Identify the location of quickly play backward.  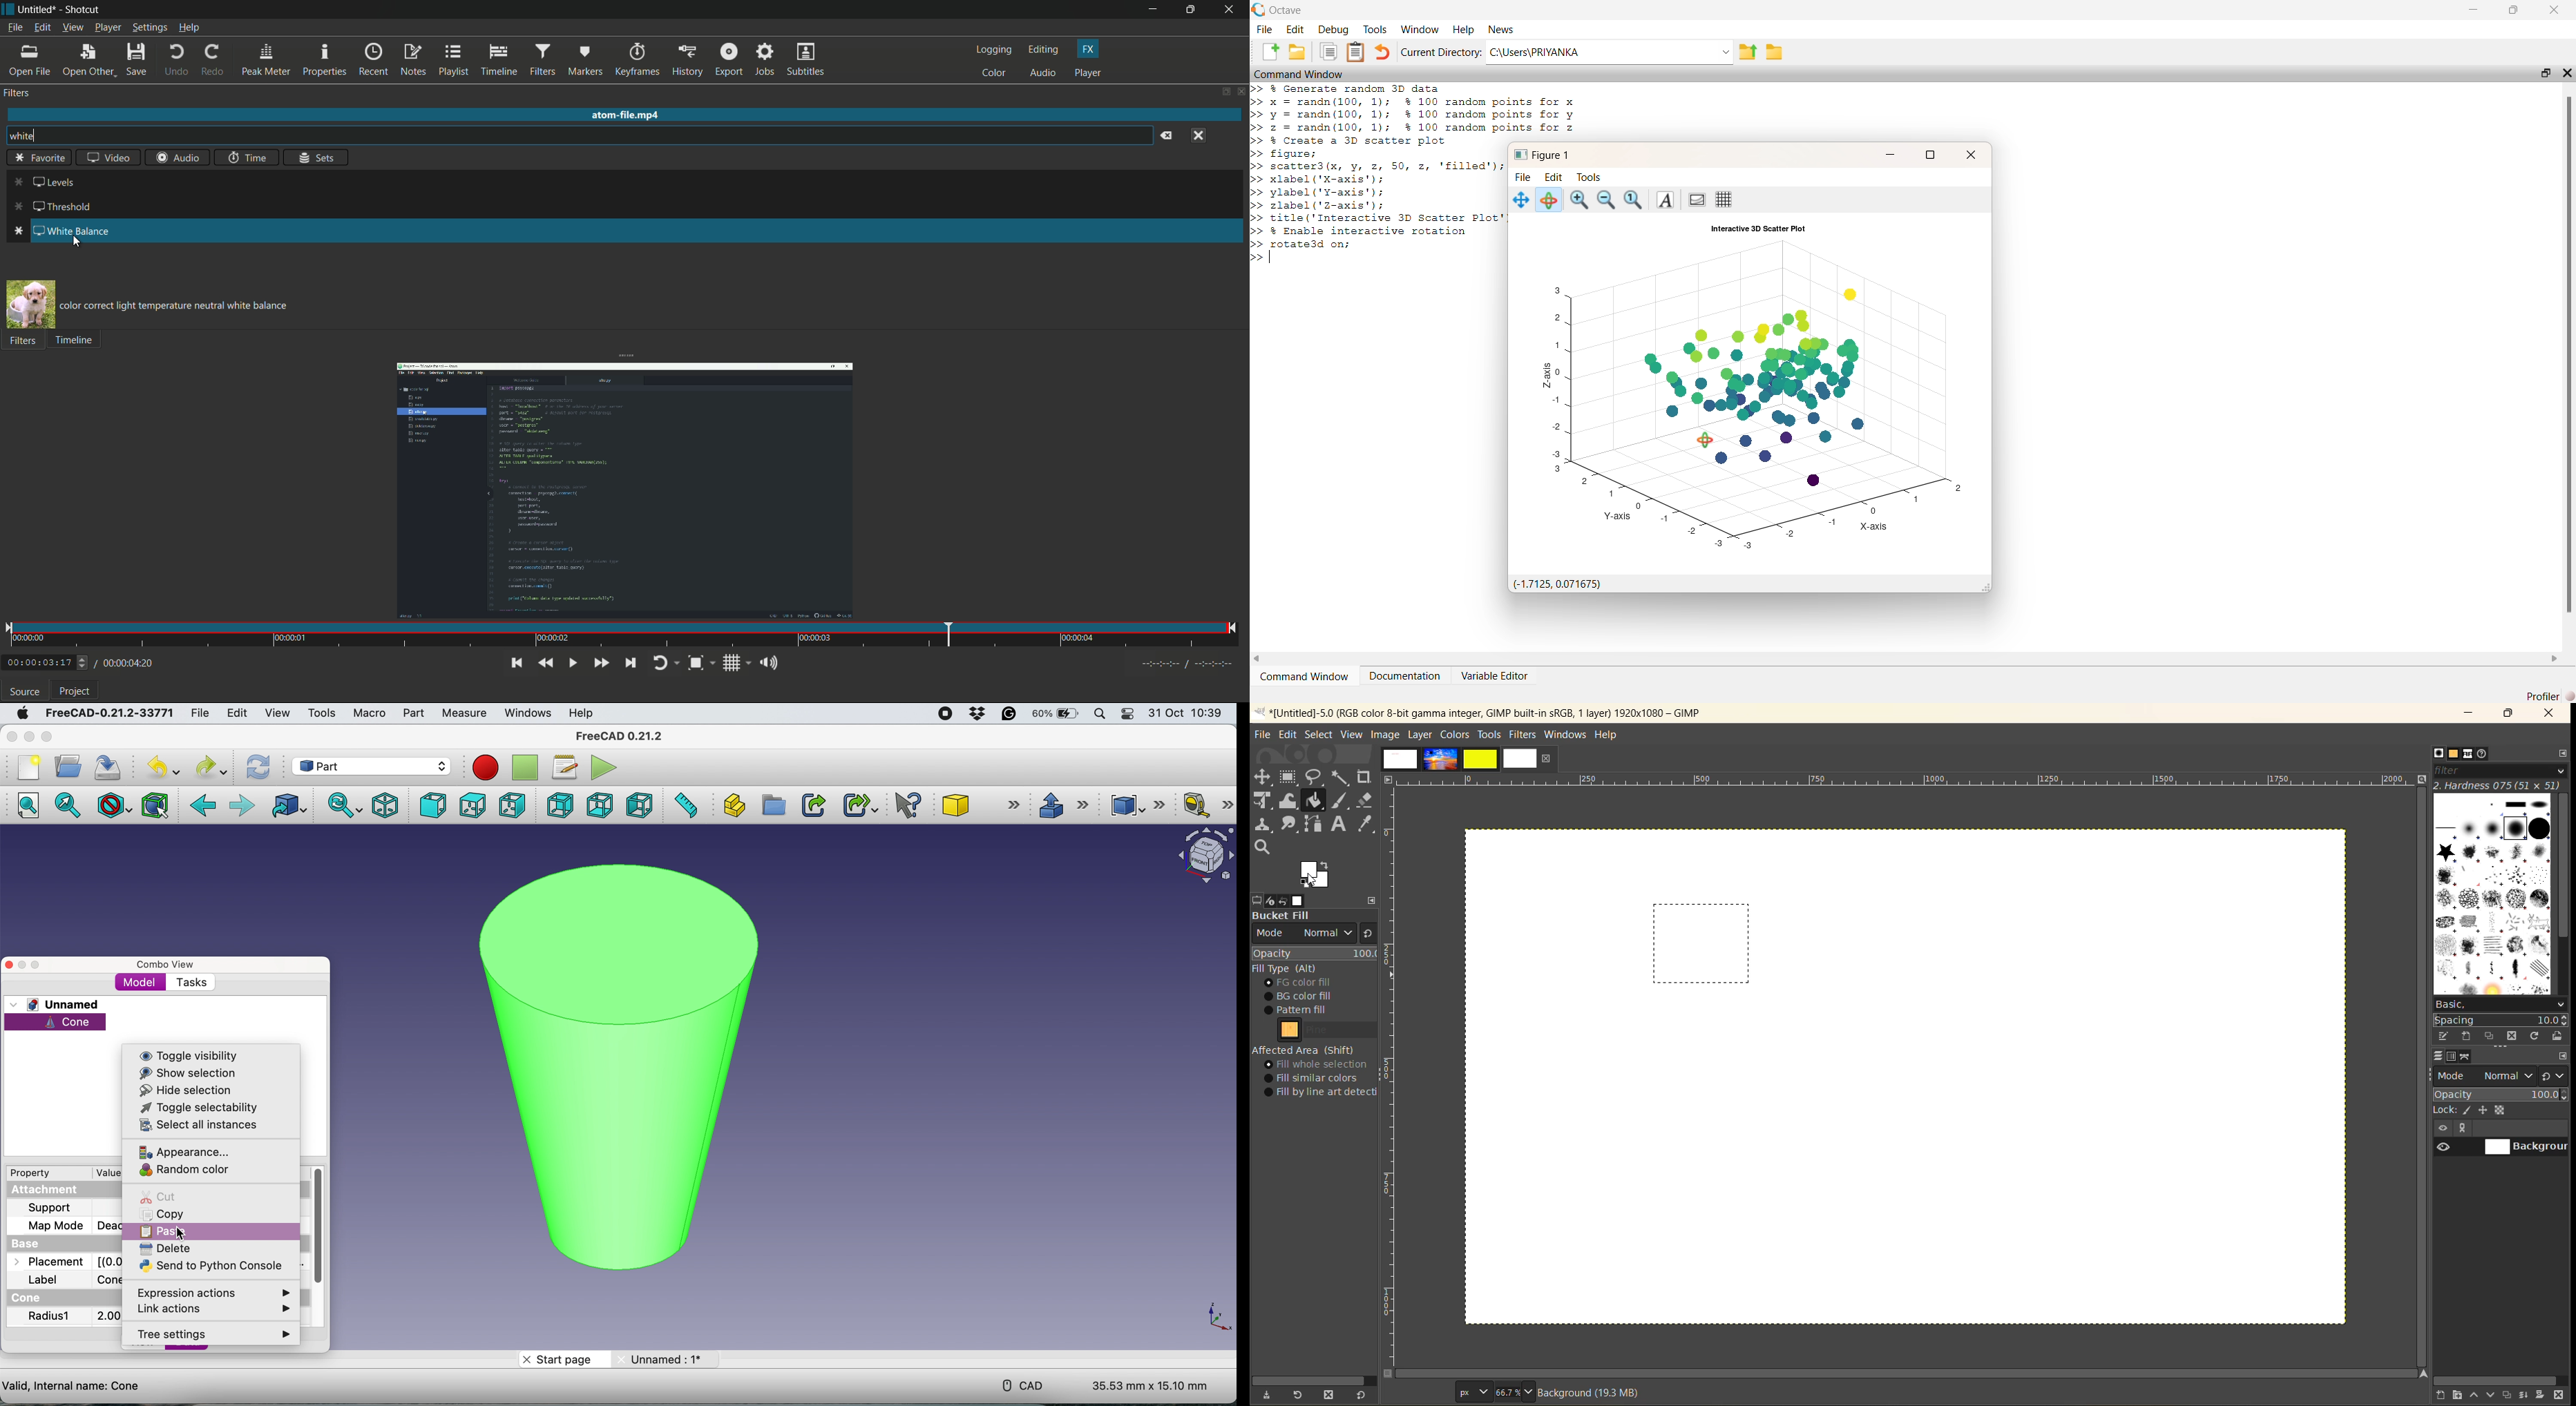
(546, 664).